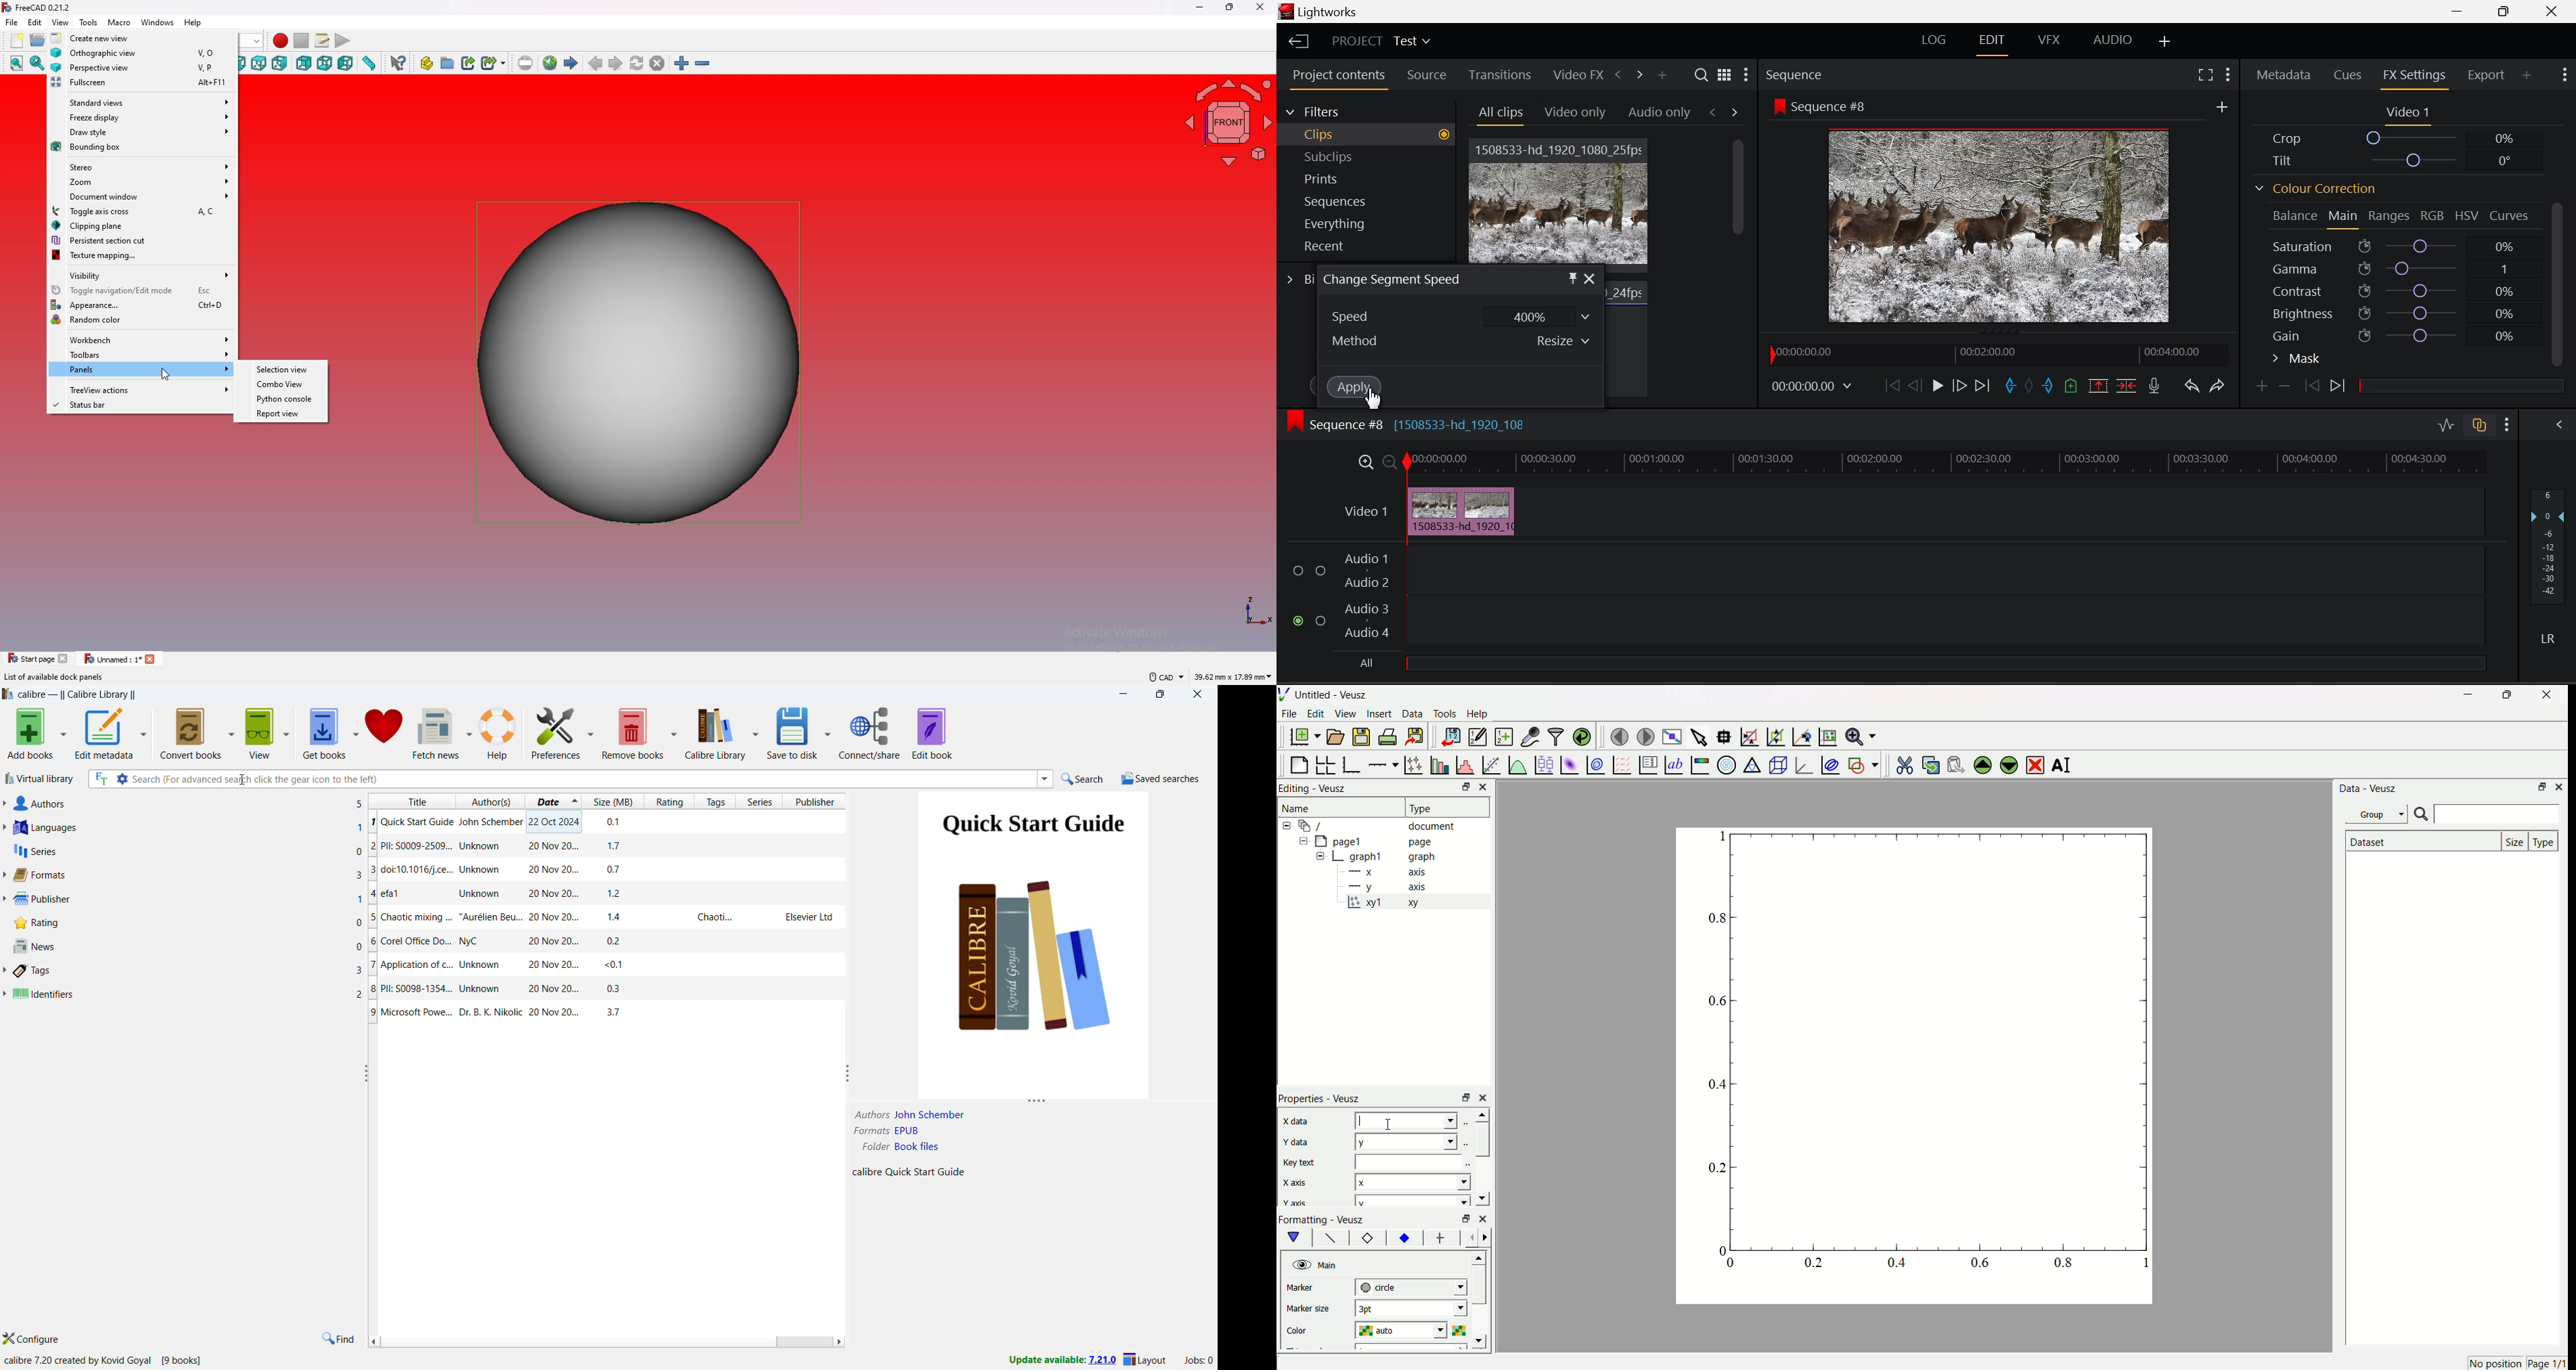  Describe the element at coordinates (1289, 826) in the screenshot. I see `collapse` at that location.